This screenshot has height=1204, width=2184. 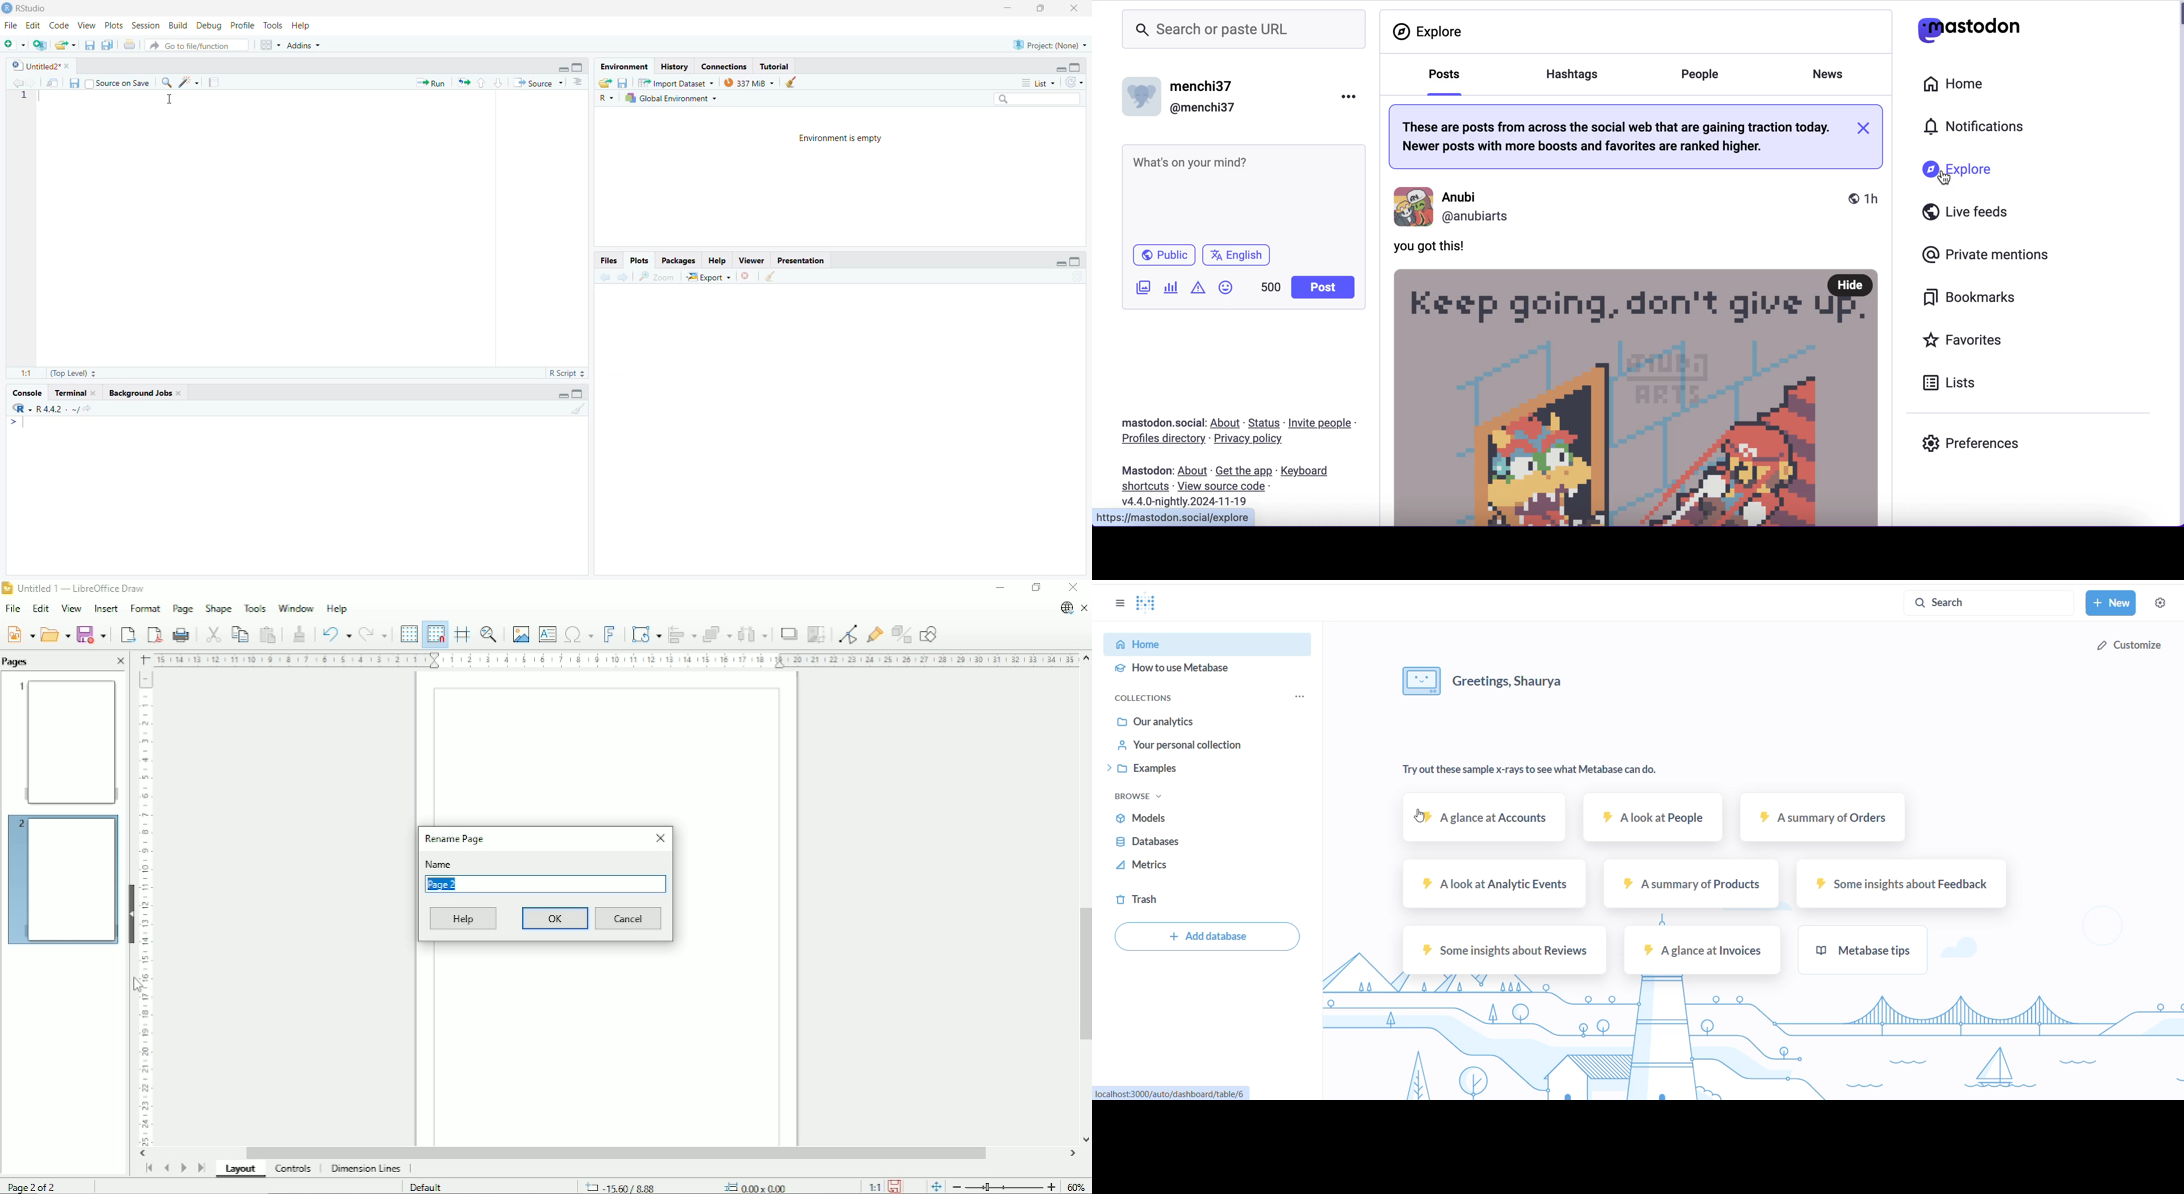 What do you see at coordinates (39, 609) in the screenshot?
I see `Edit` at bounding box center [39, 609].